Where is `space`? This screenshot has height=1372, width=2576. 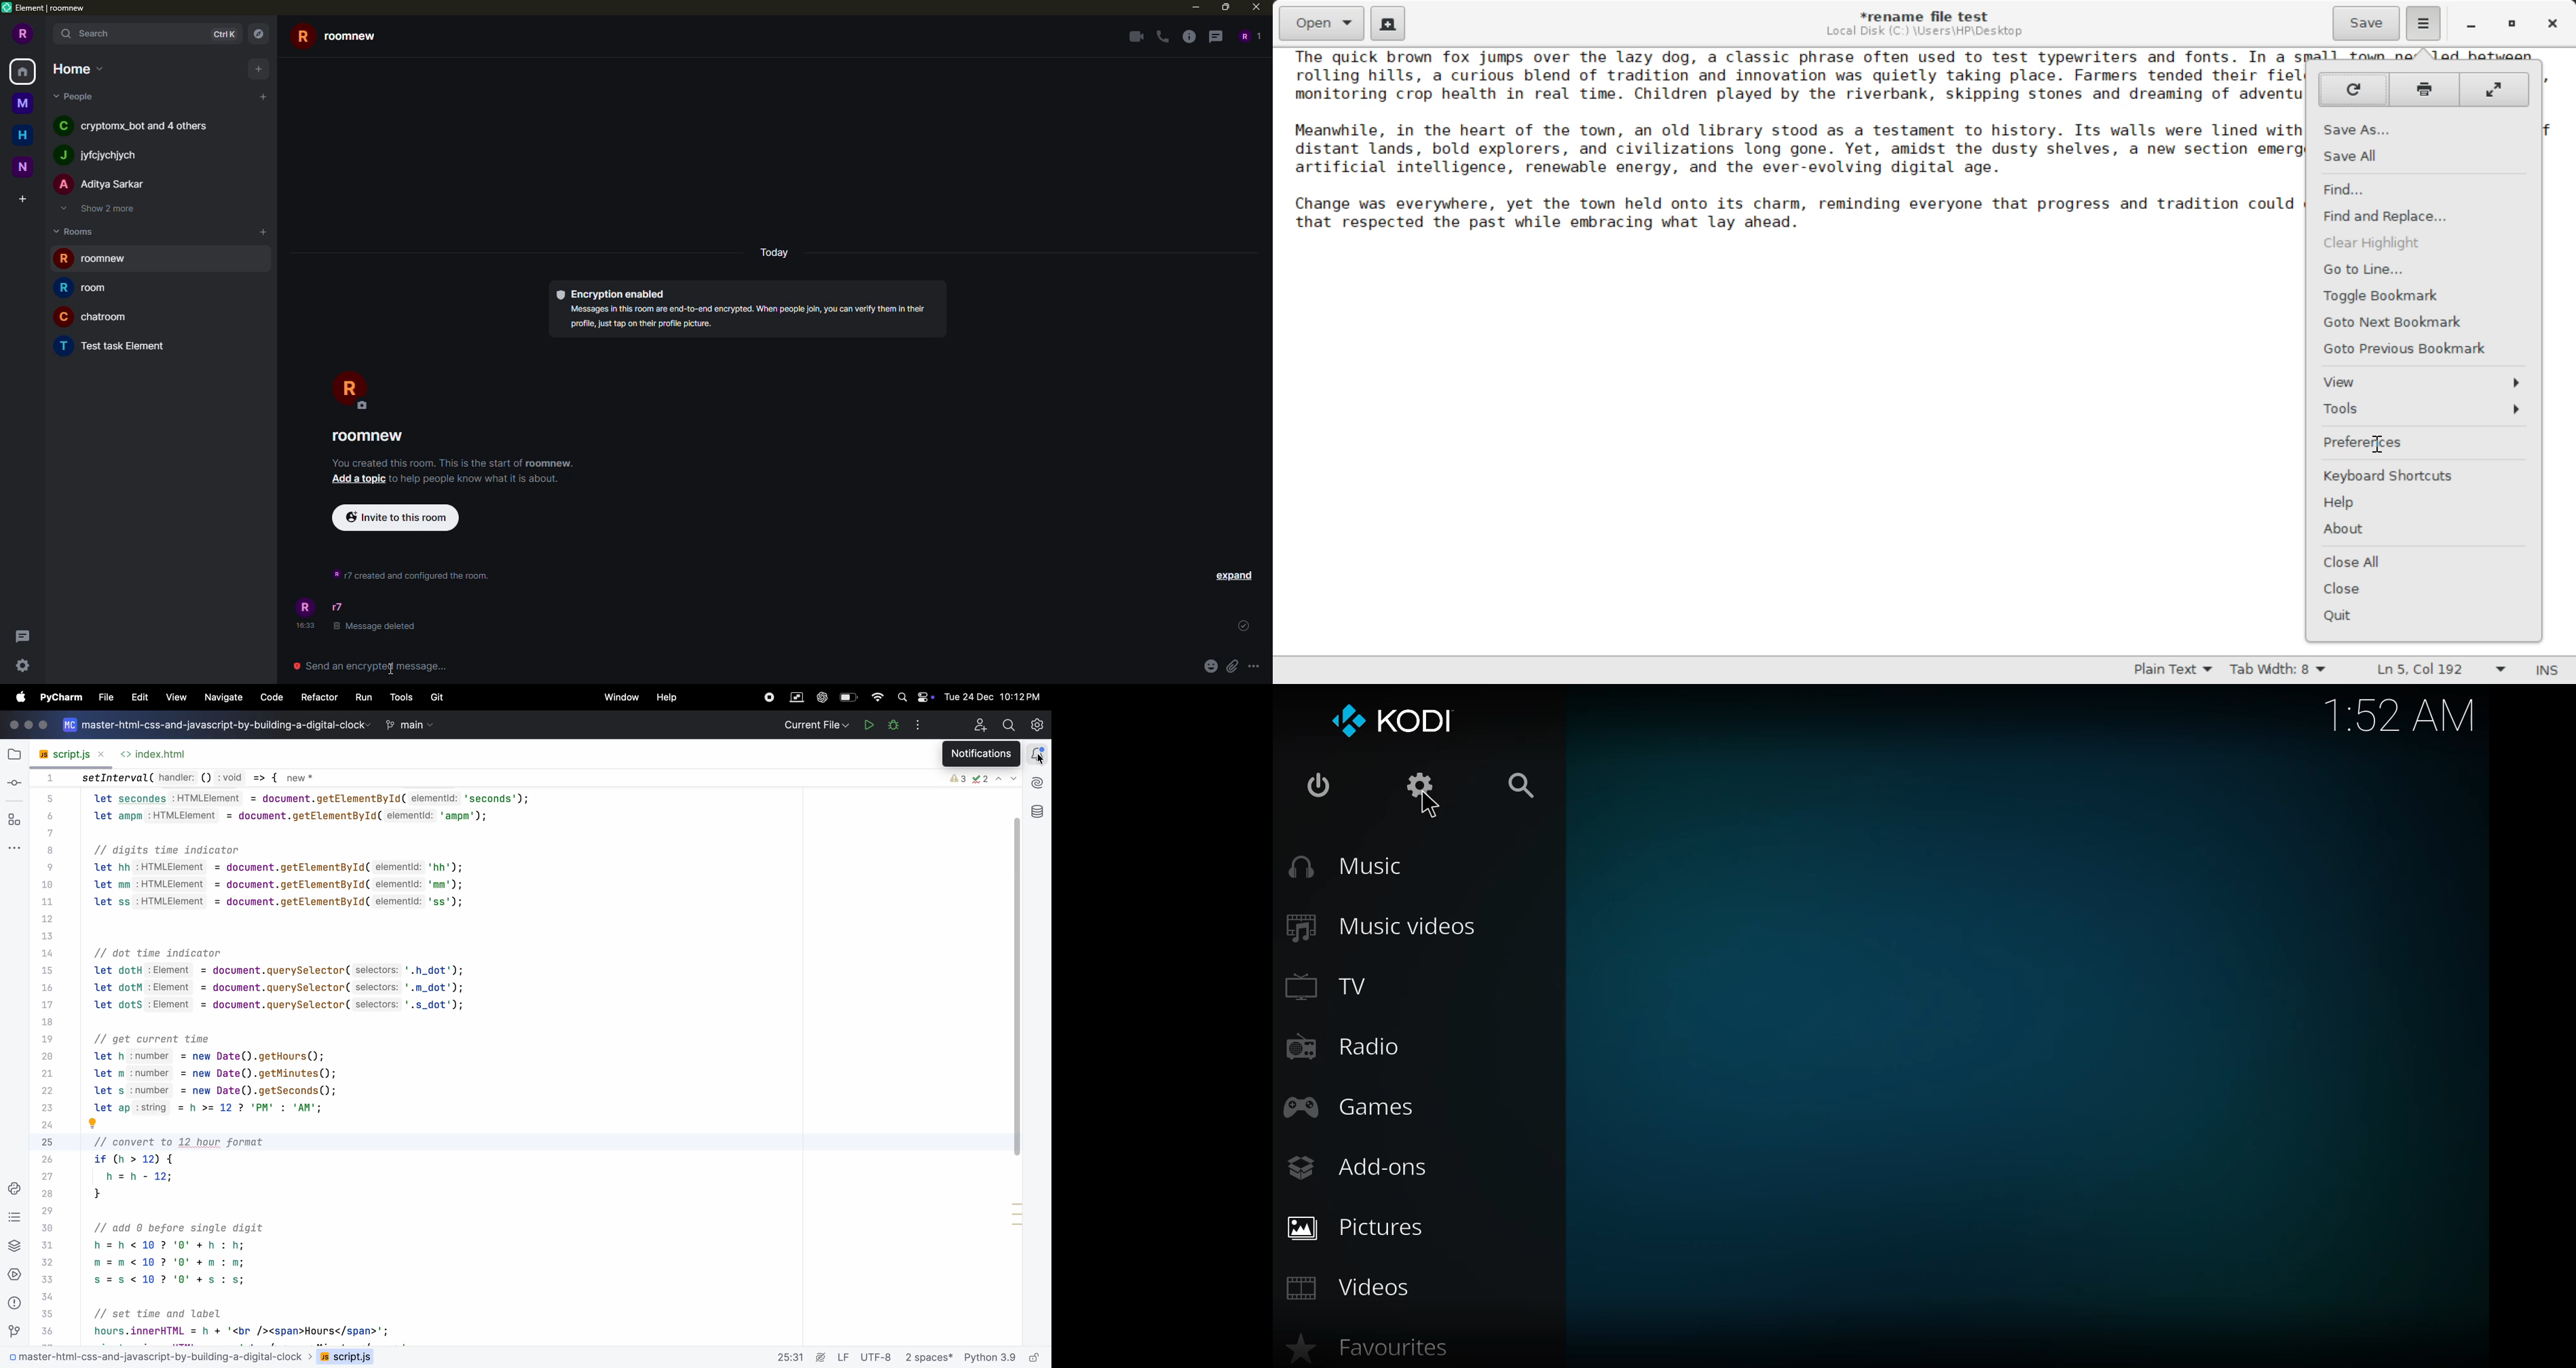
space is located at coordinates (23, 166).